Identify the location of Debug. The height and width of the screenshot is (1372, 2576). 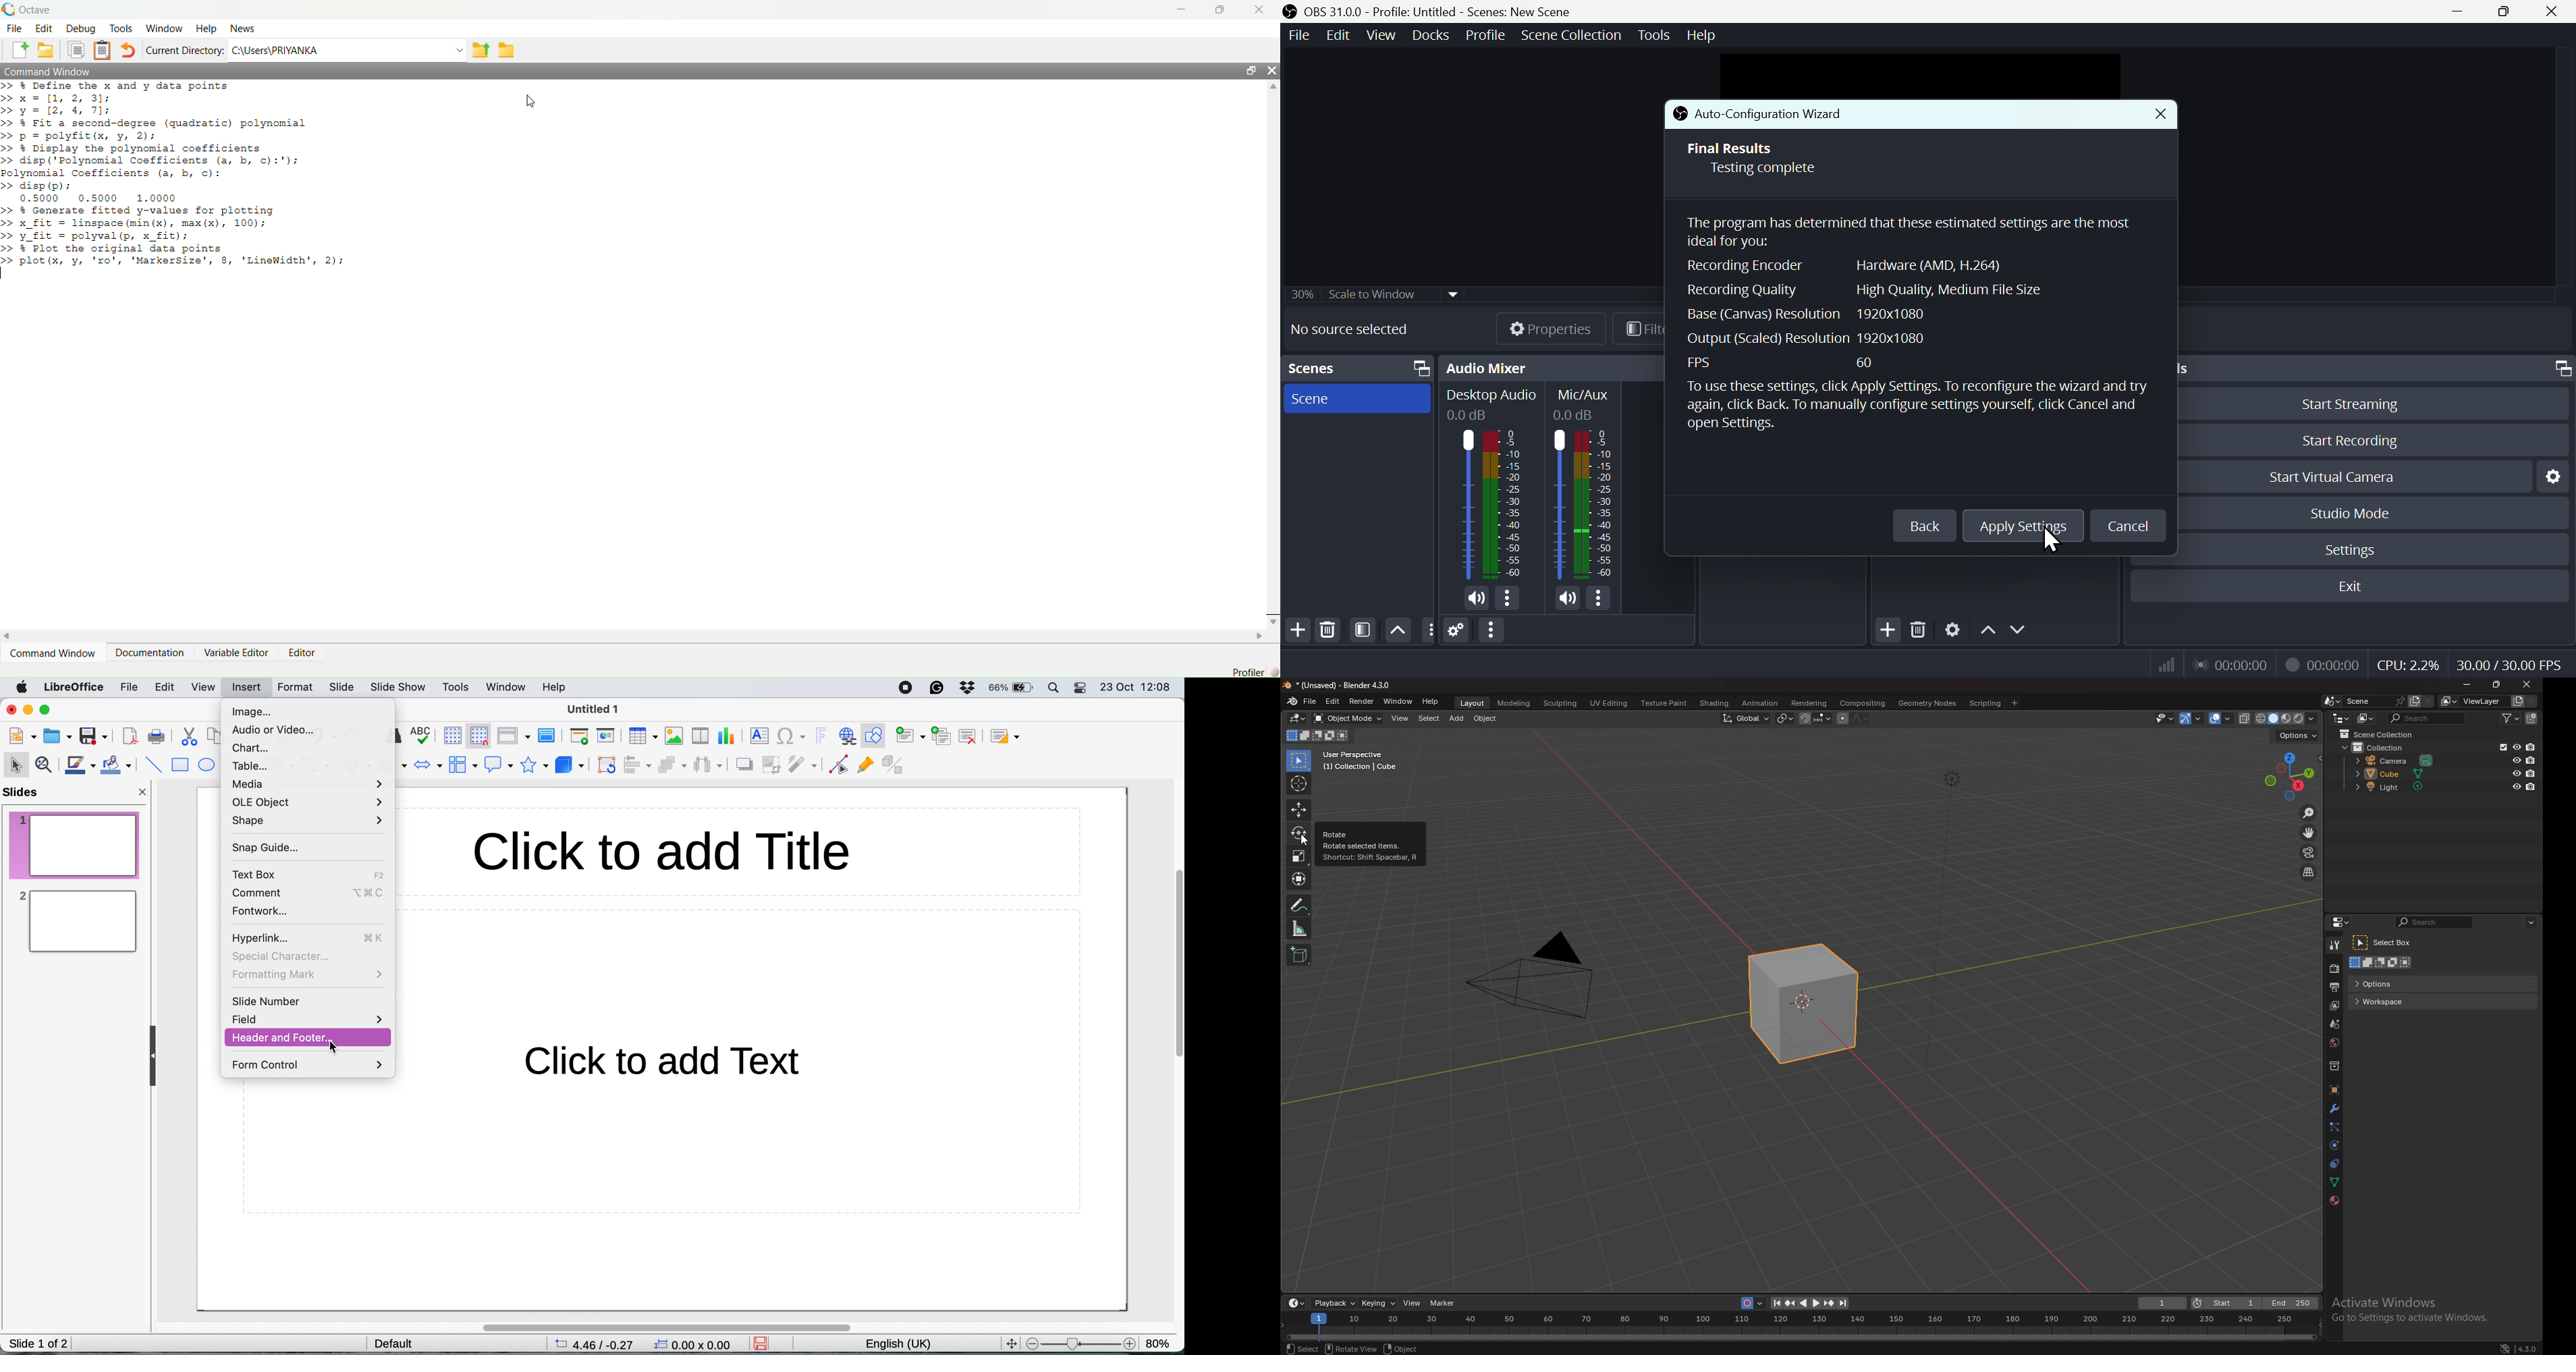
(81, 29).